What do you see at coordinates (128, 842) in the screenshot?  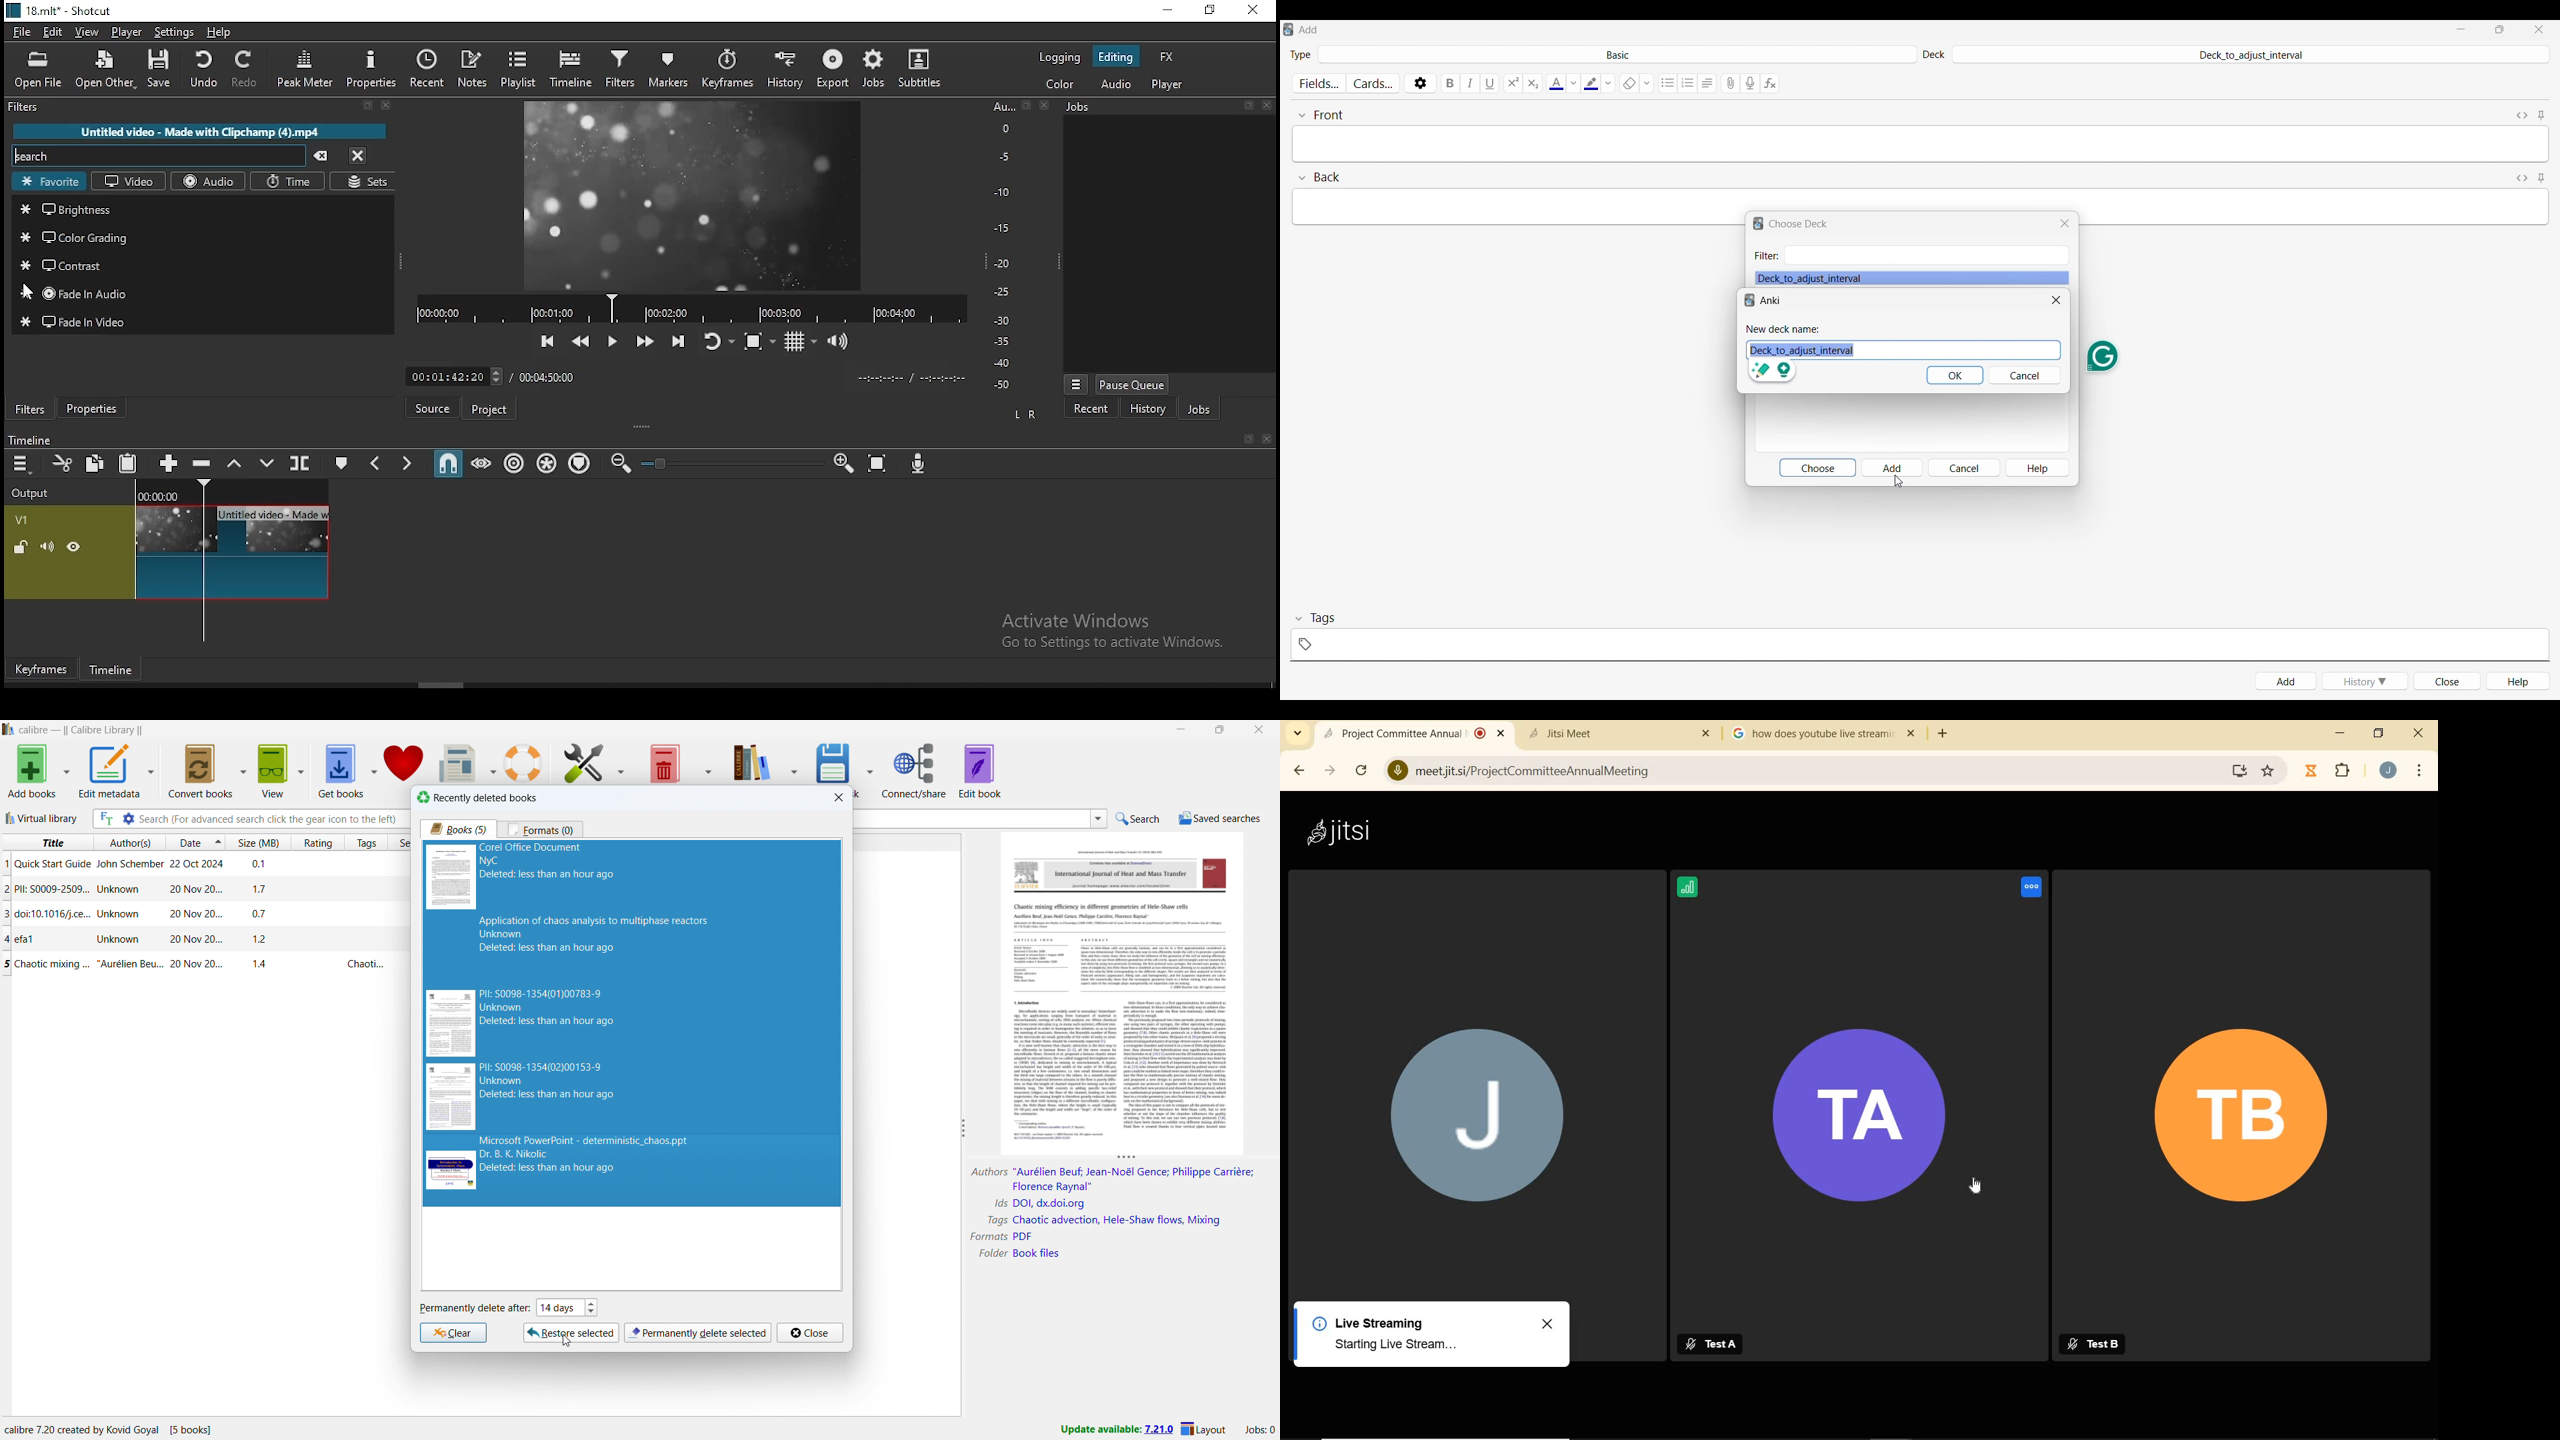 I see `sort by author` at bounding box center [128, 842].